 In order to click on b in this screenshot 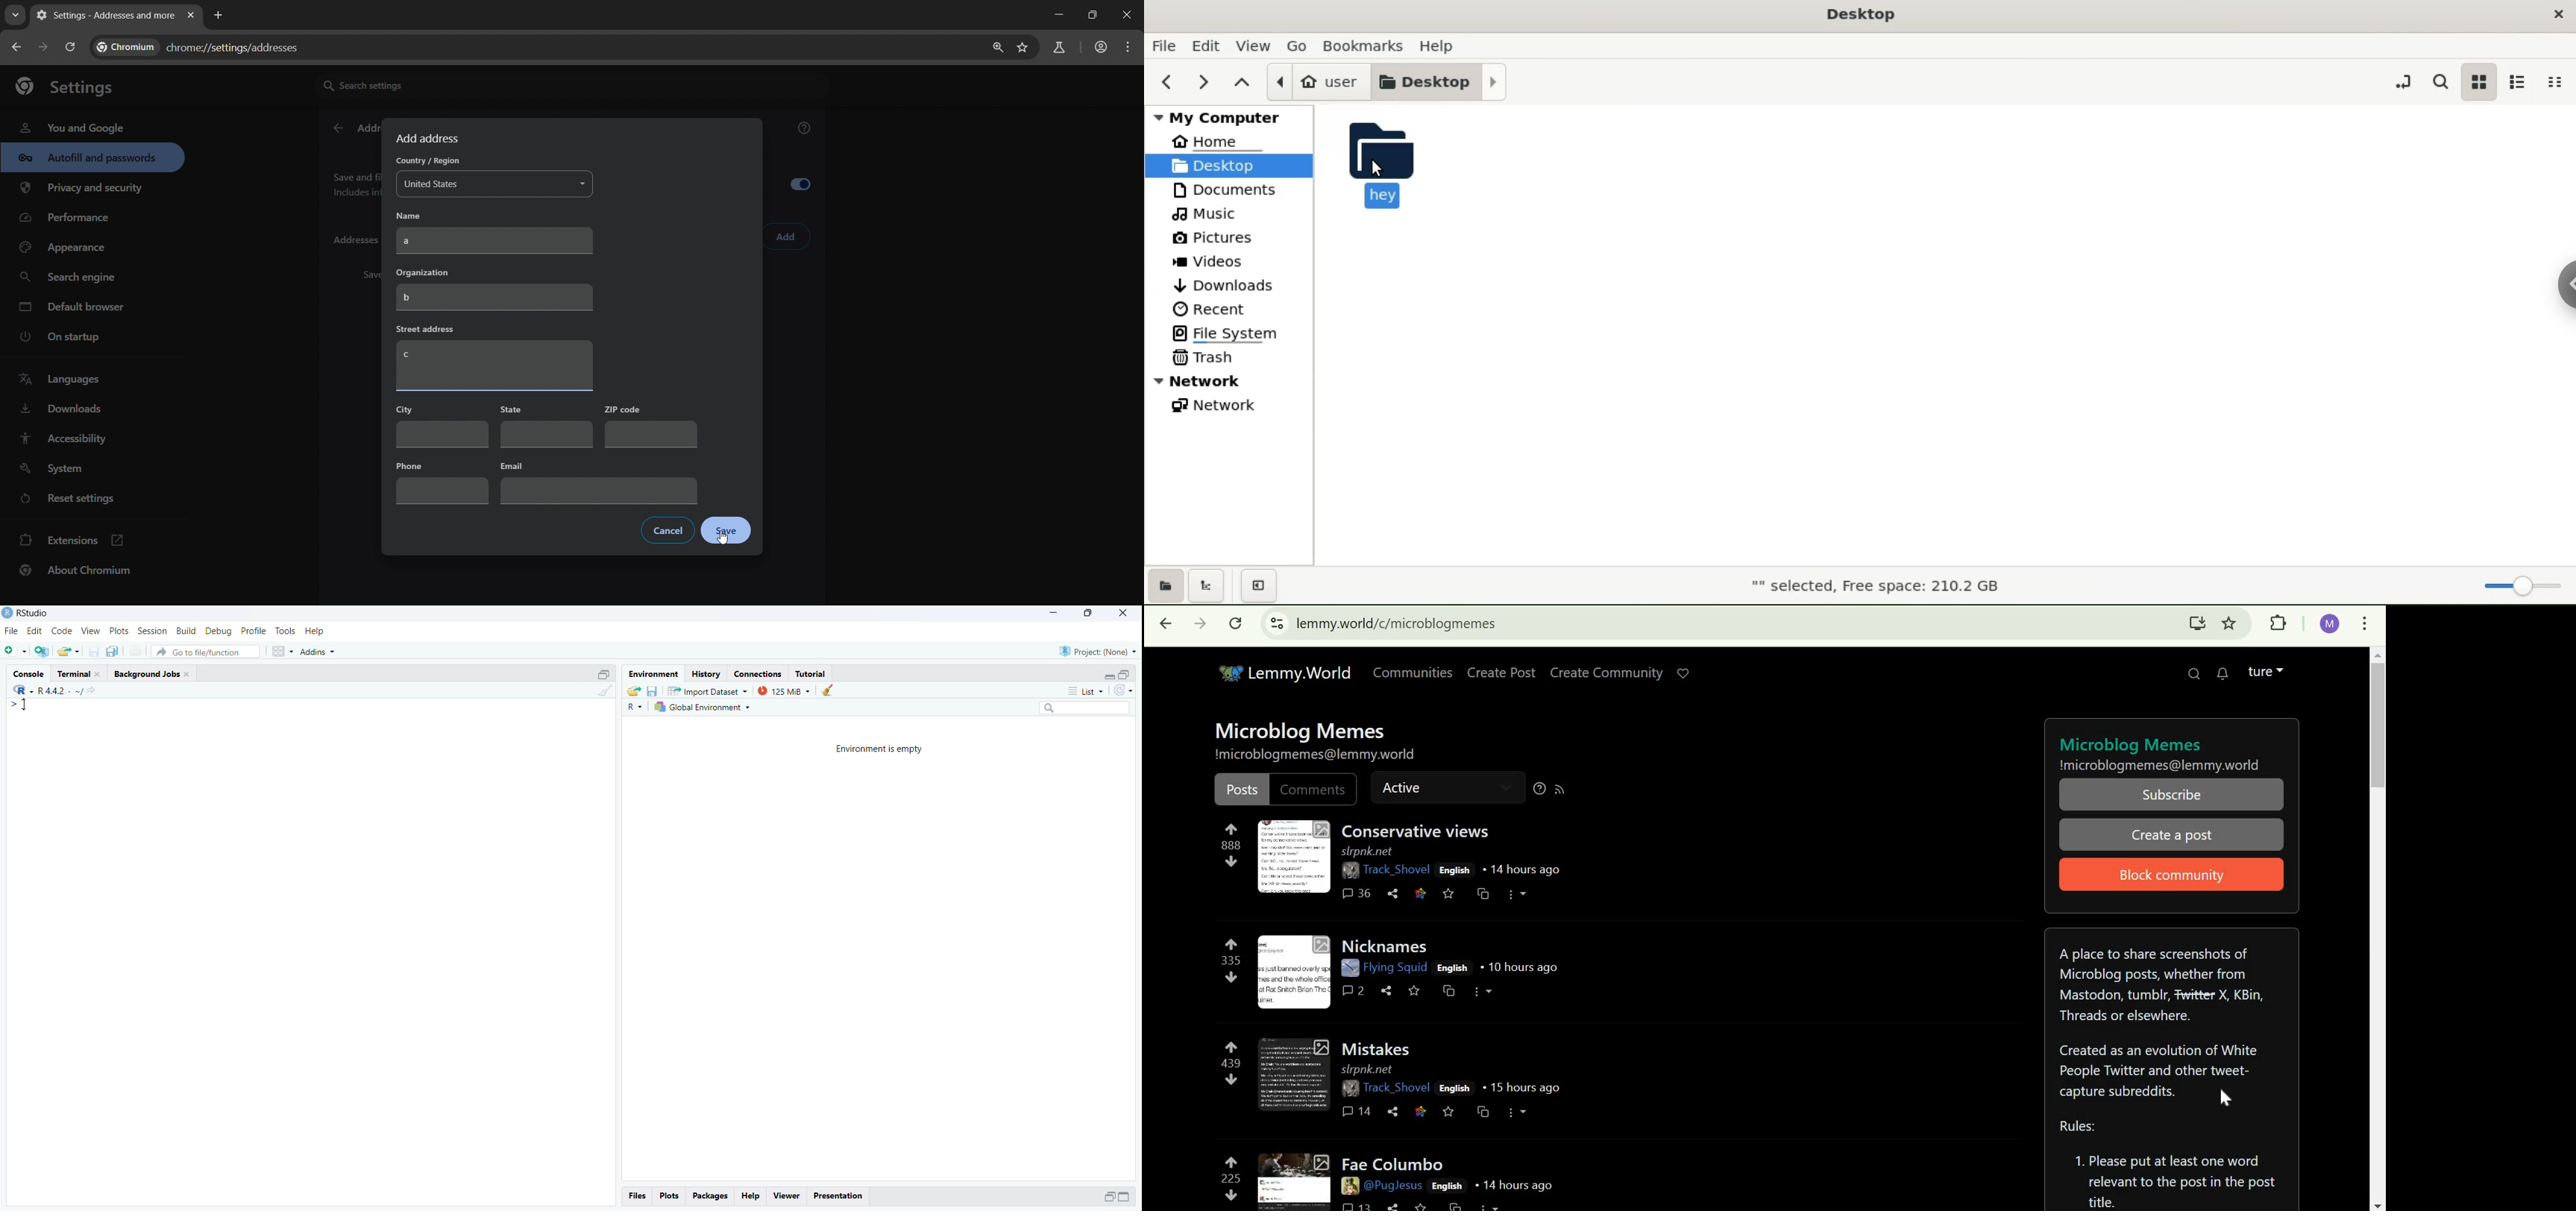, I will do `click(495, 298)`.